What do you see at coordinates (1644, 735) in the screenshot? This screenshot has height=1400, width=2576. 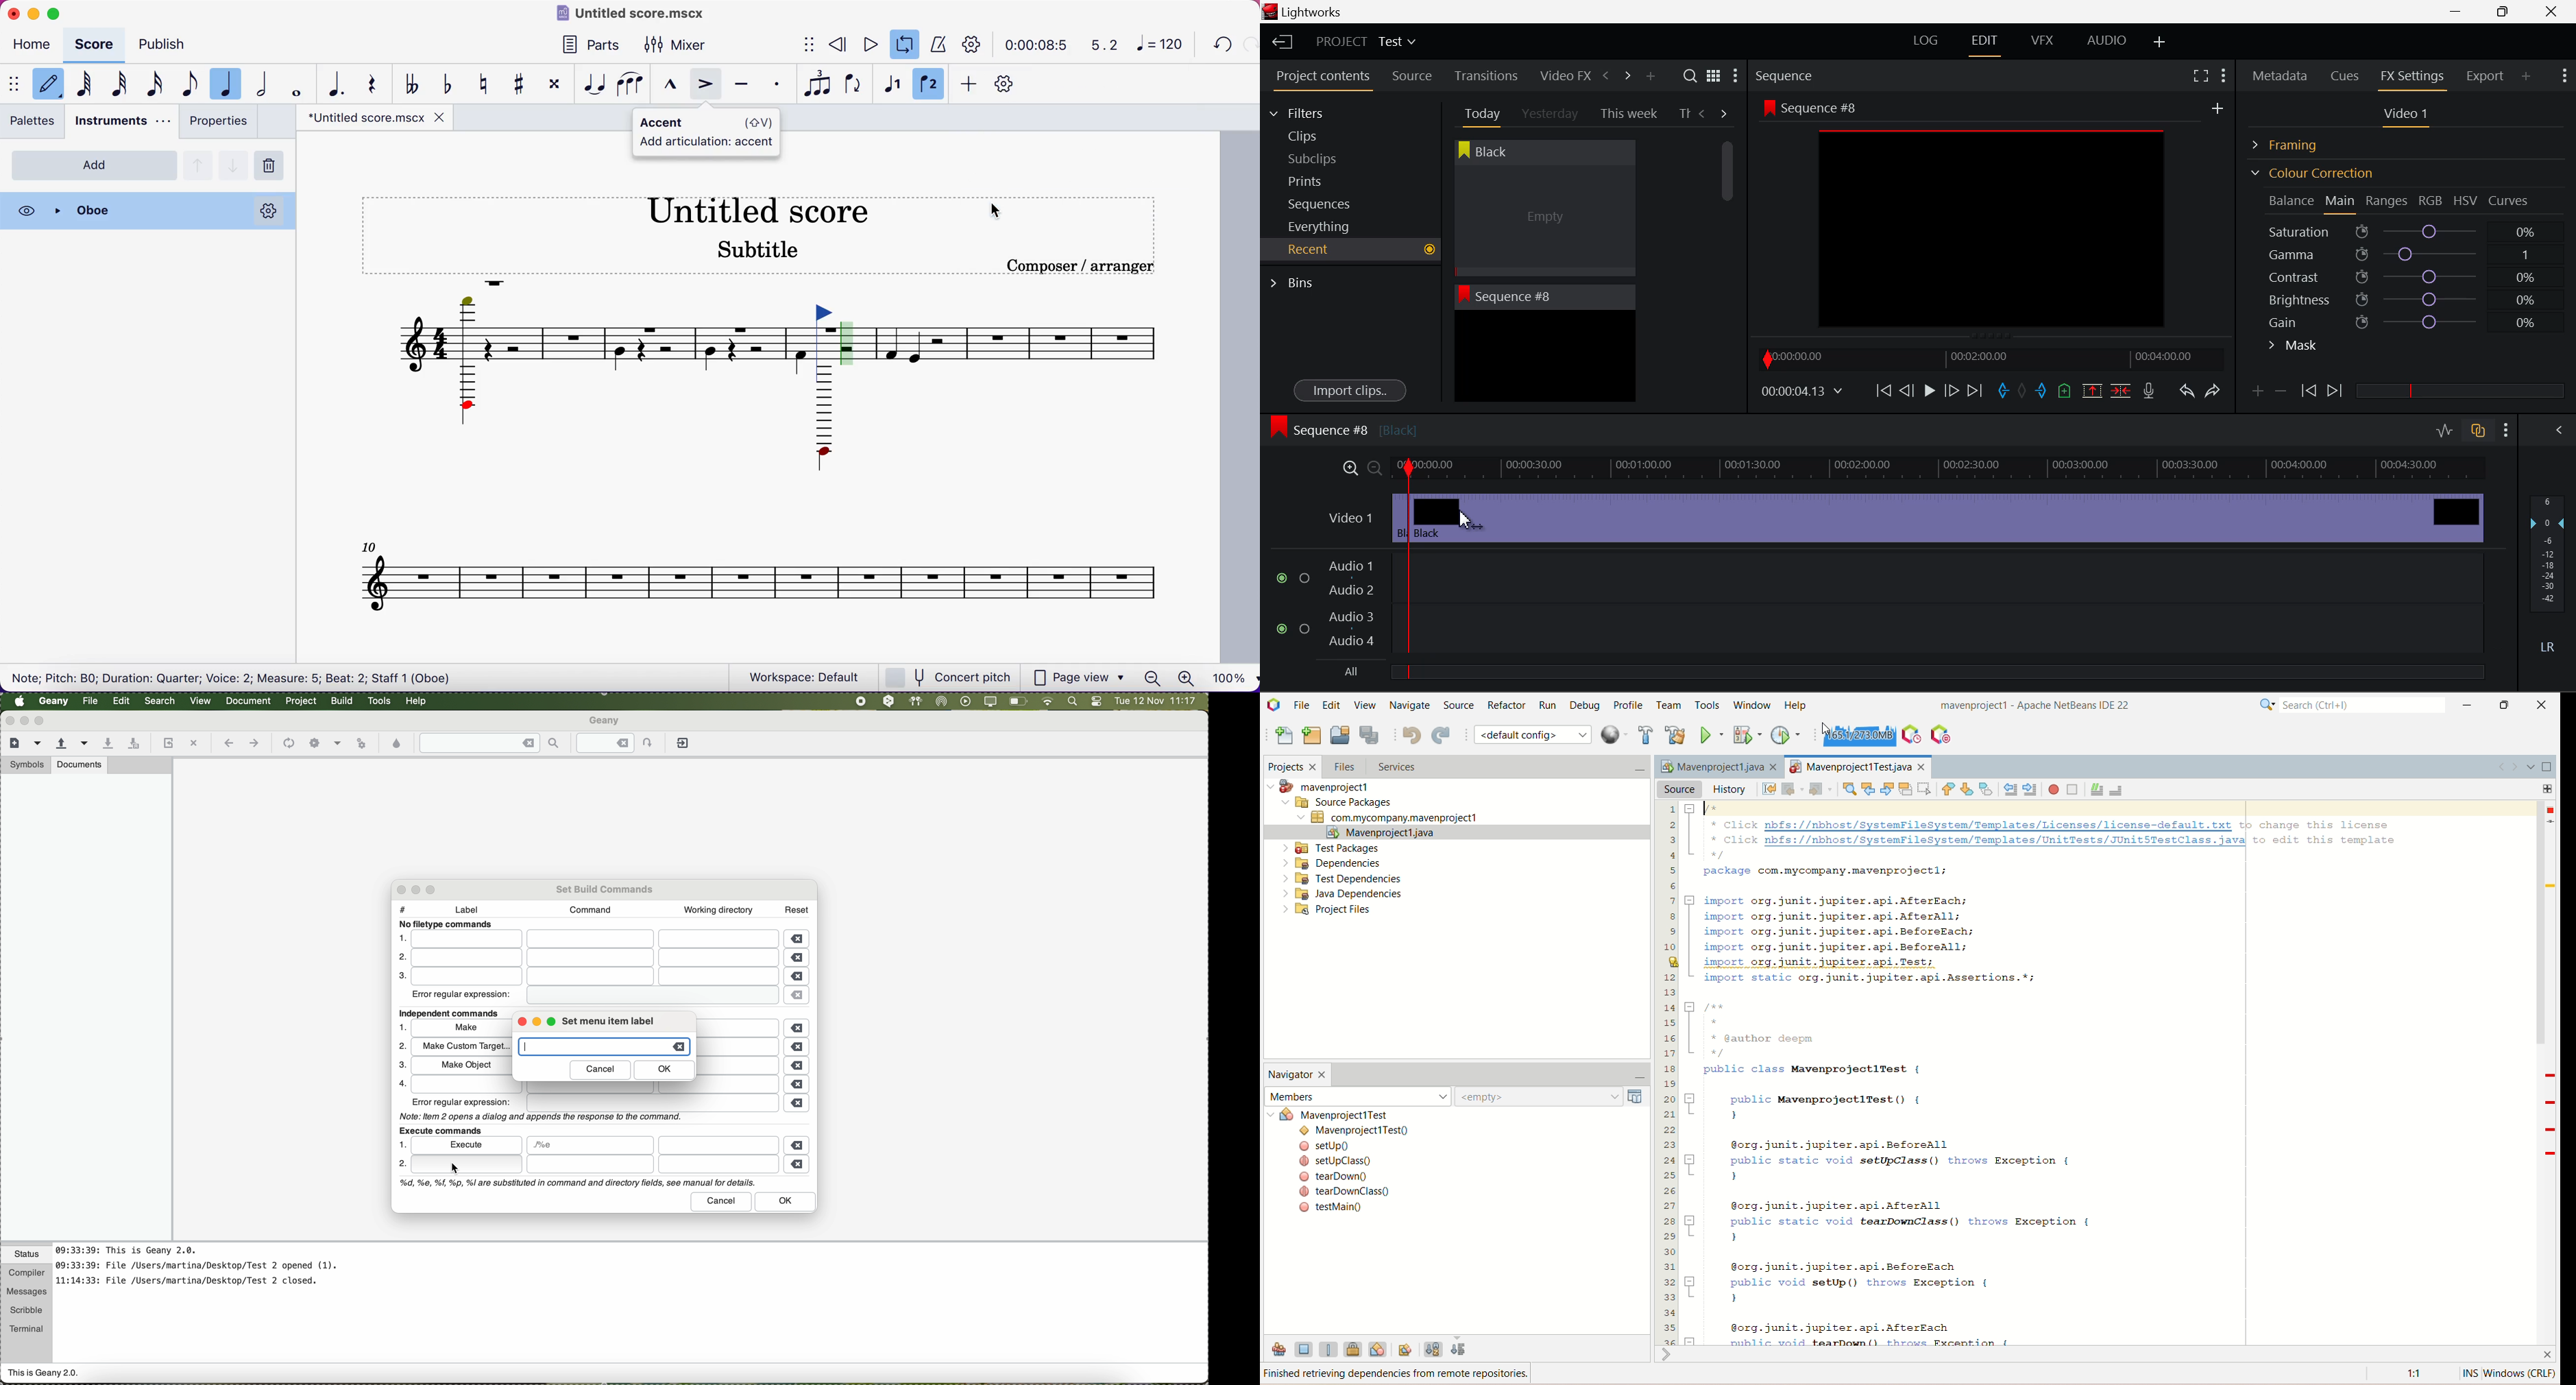 I see `build project` at bounding box center [1644, 735].